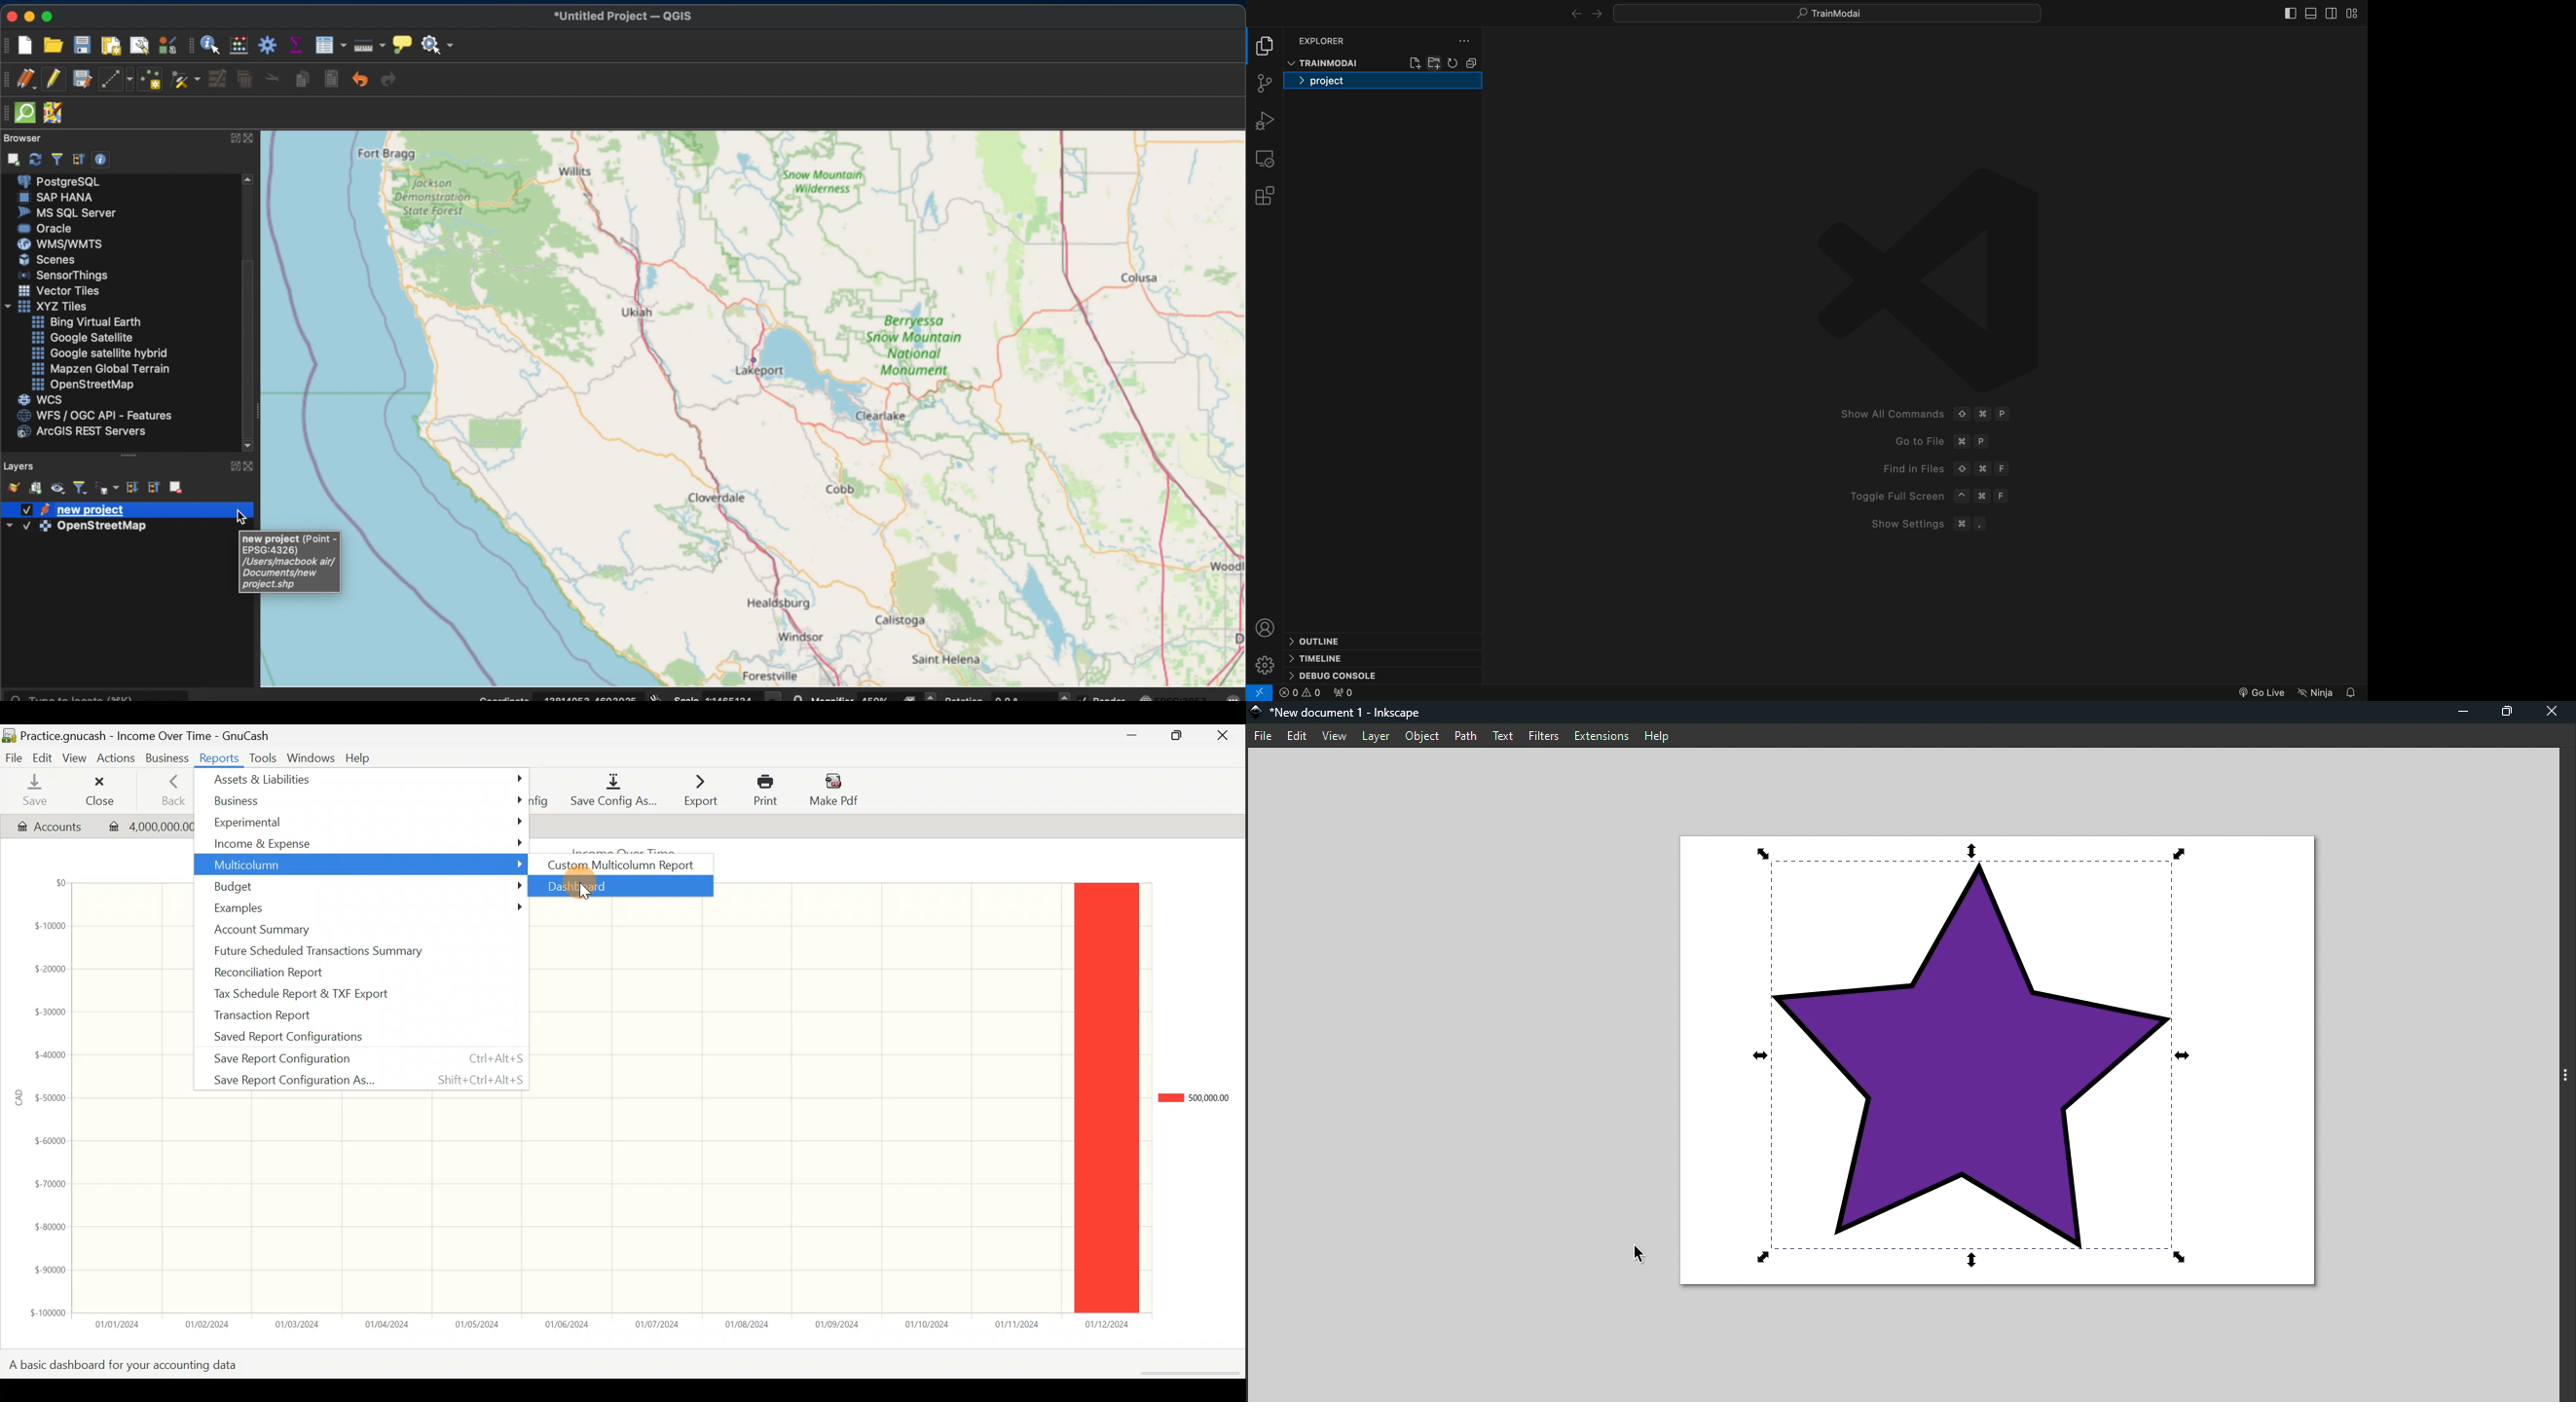 The height and width of the screenshot is (1428, 2576). I want to click on 0, so click(1342, 693).